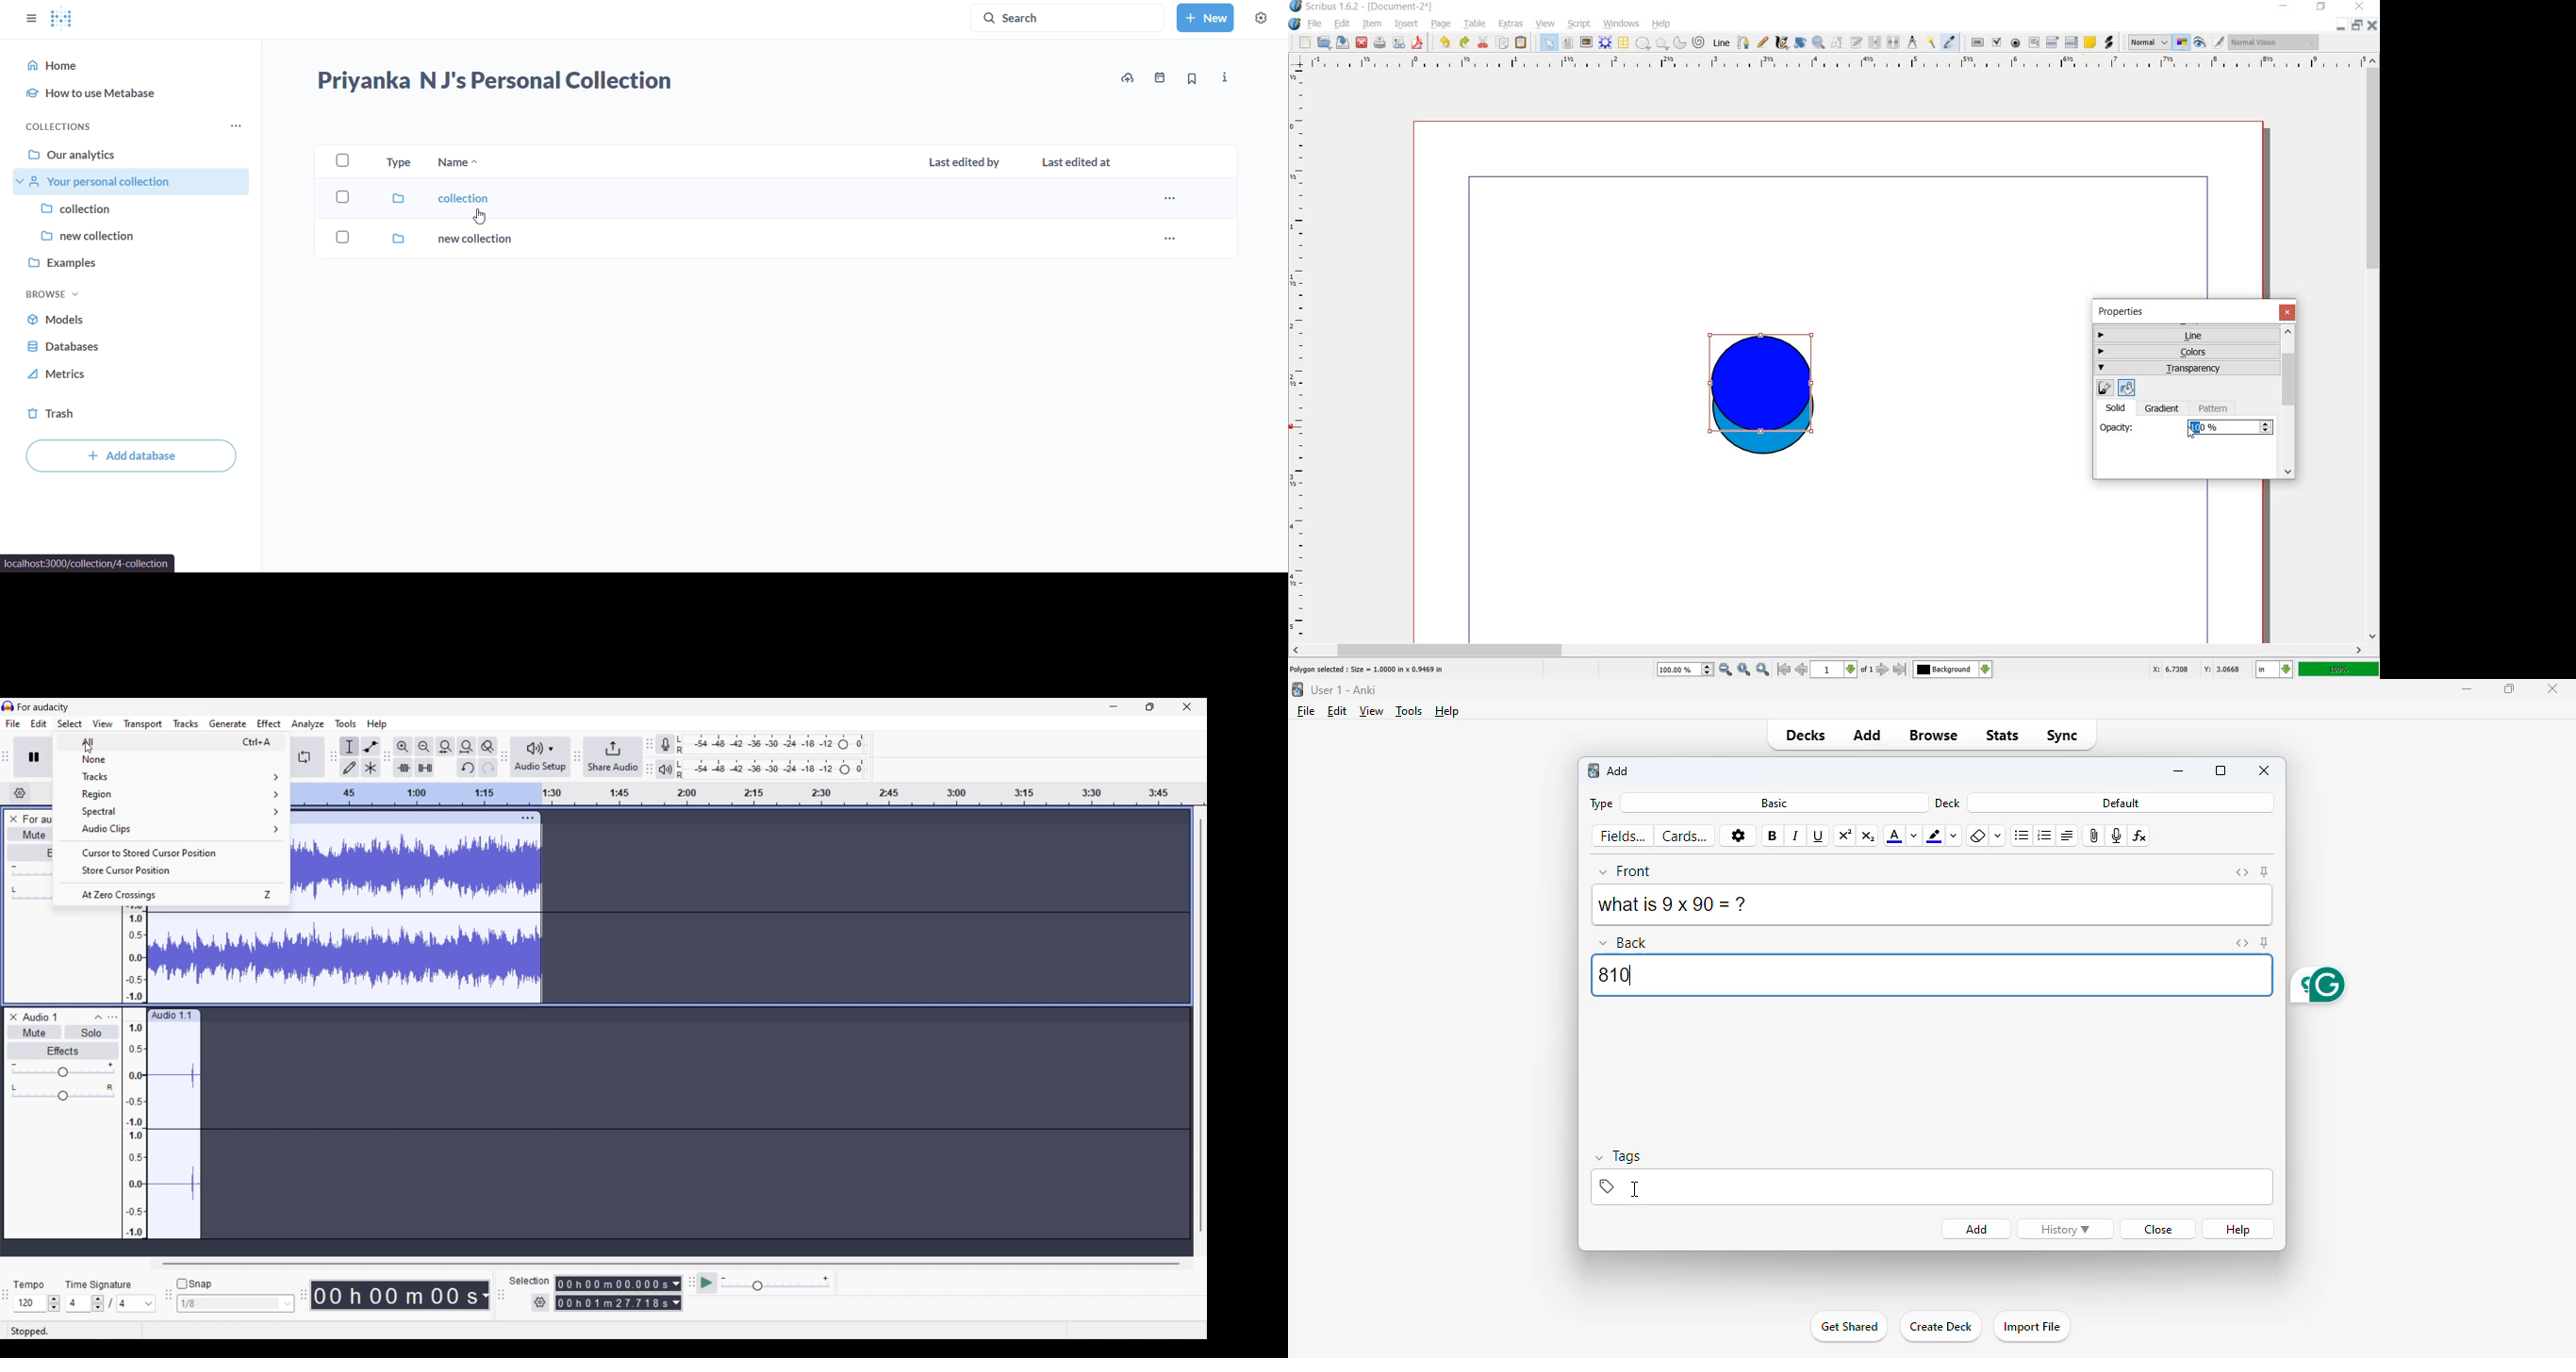  Describe the element at coordinates (1187, 707) in the screenshot. I see `Close interface` at that location.